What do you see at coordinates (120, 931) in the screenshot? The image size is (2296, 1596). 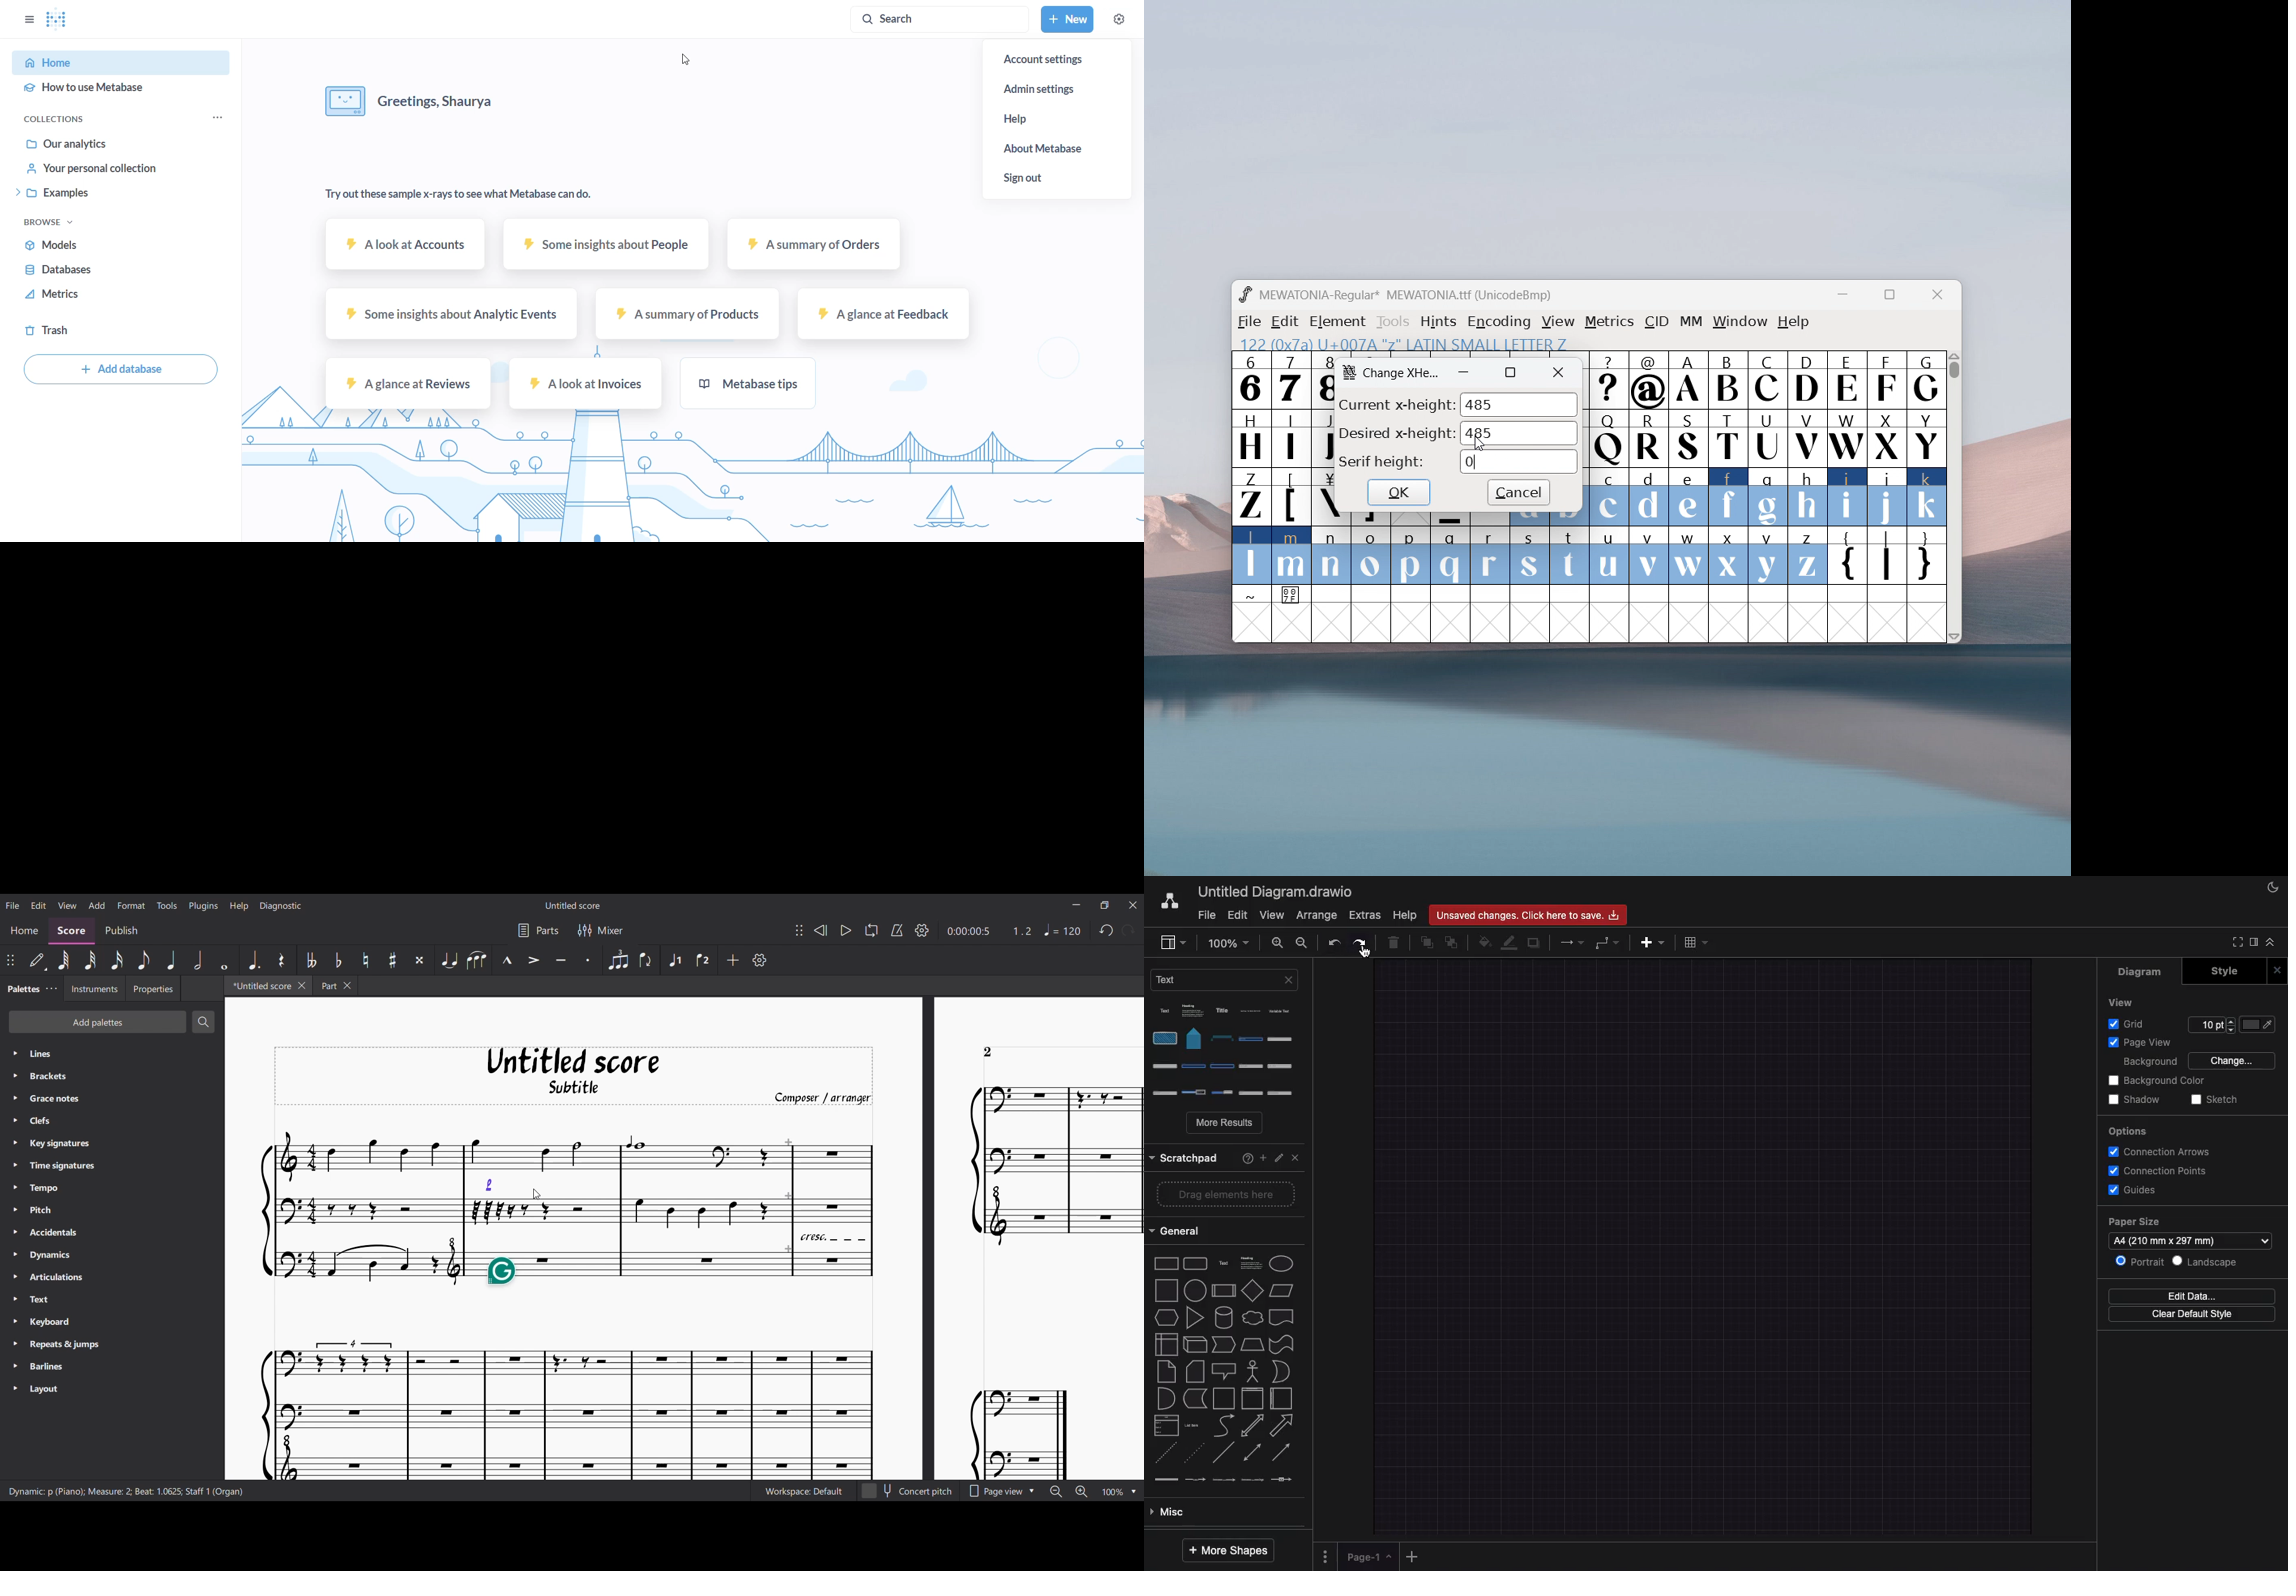 I see `Publish section` at bounding box center [120, 931].